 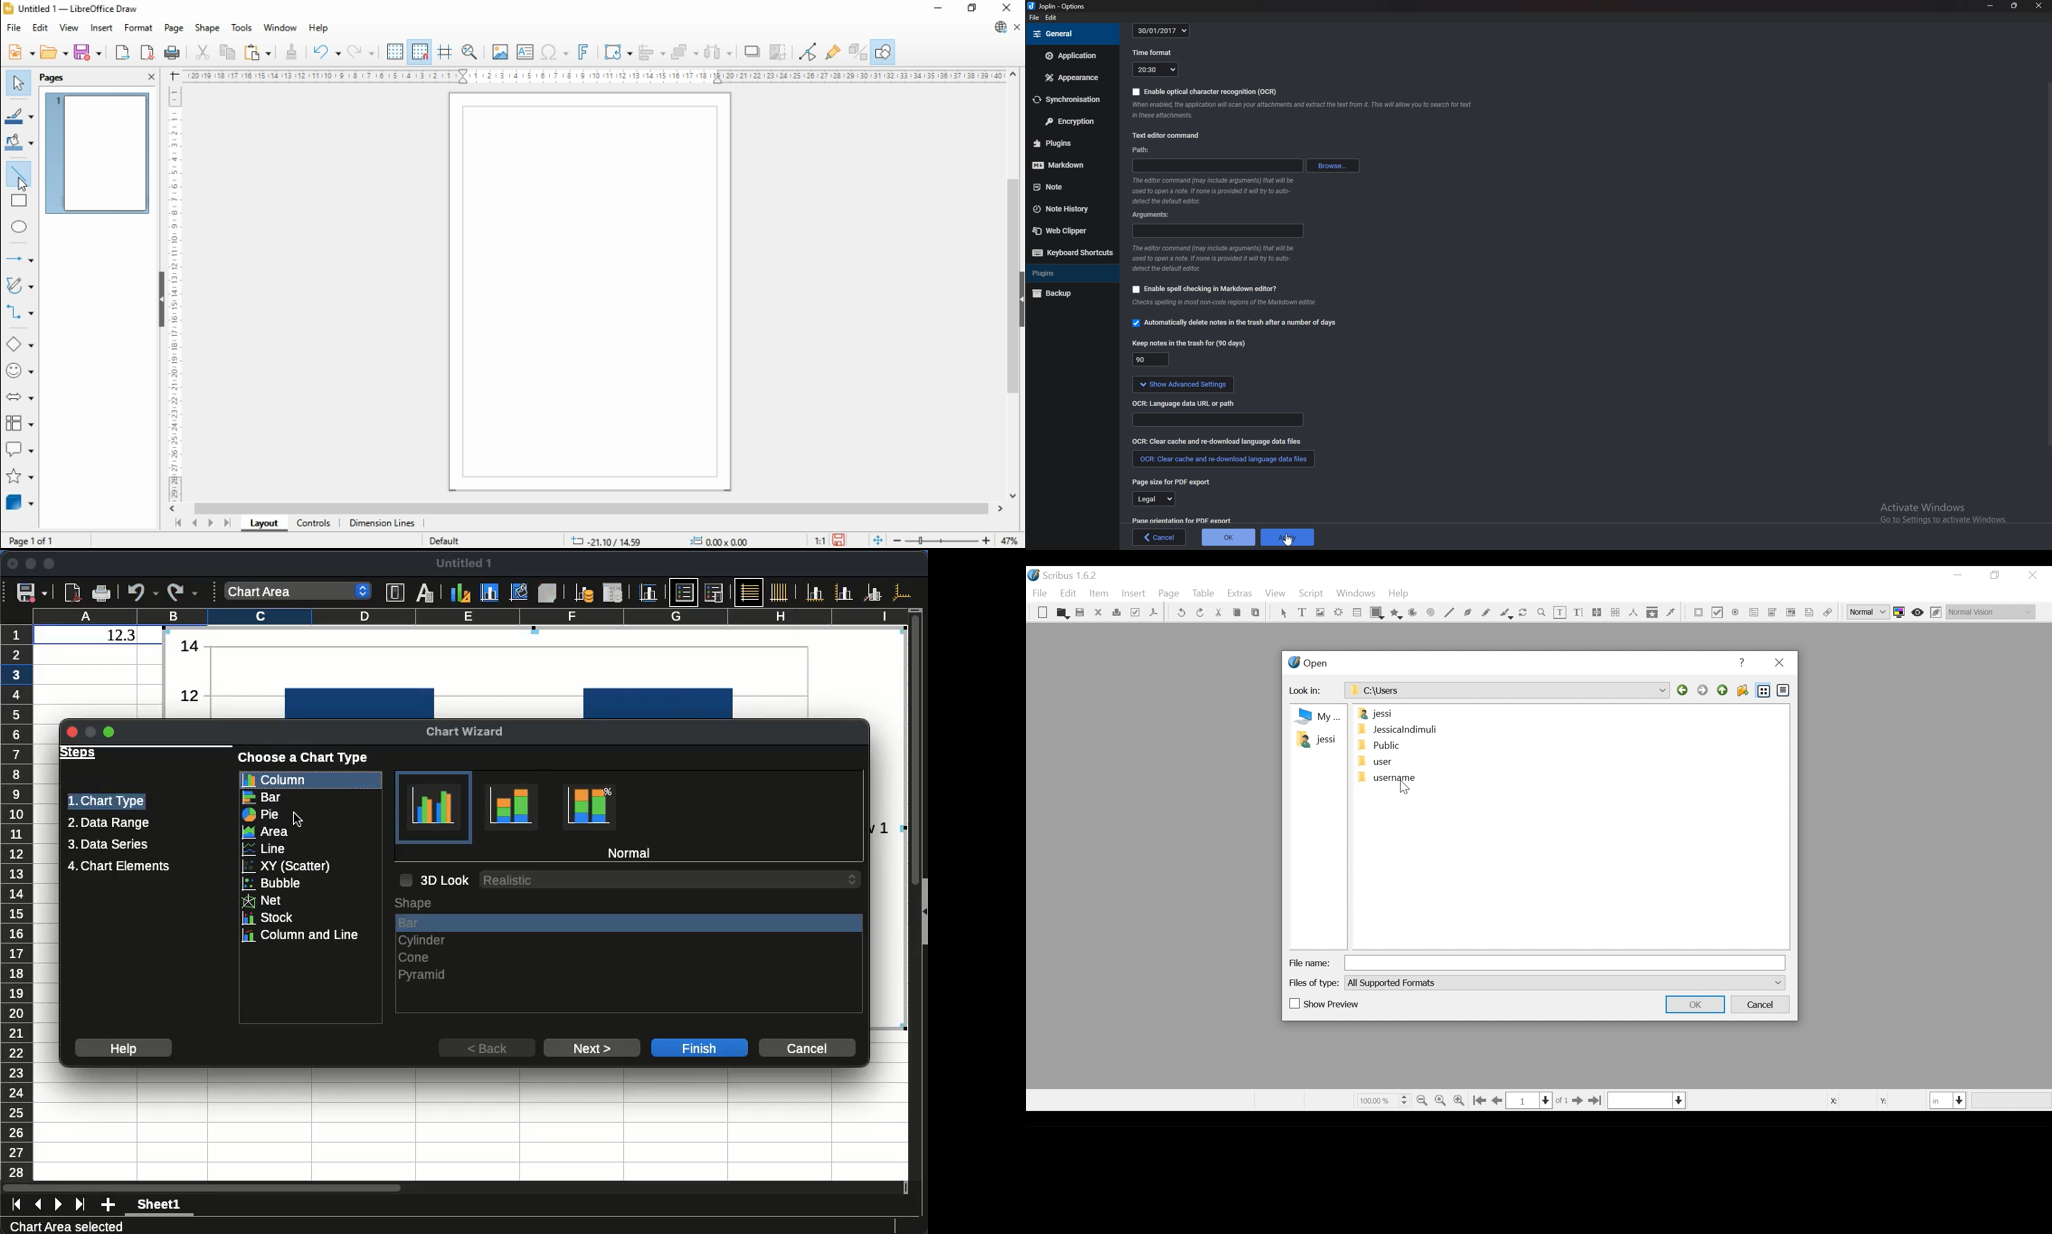 What do you see at coordinates (311, 918) in the screenshot?
I see `stock` at bounding box center [311, 918].